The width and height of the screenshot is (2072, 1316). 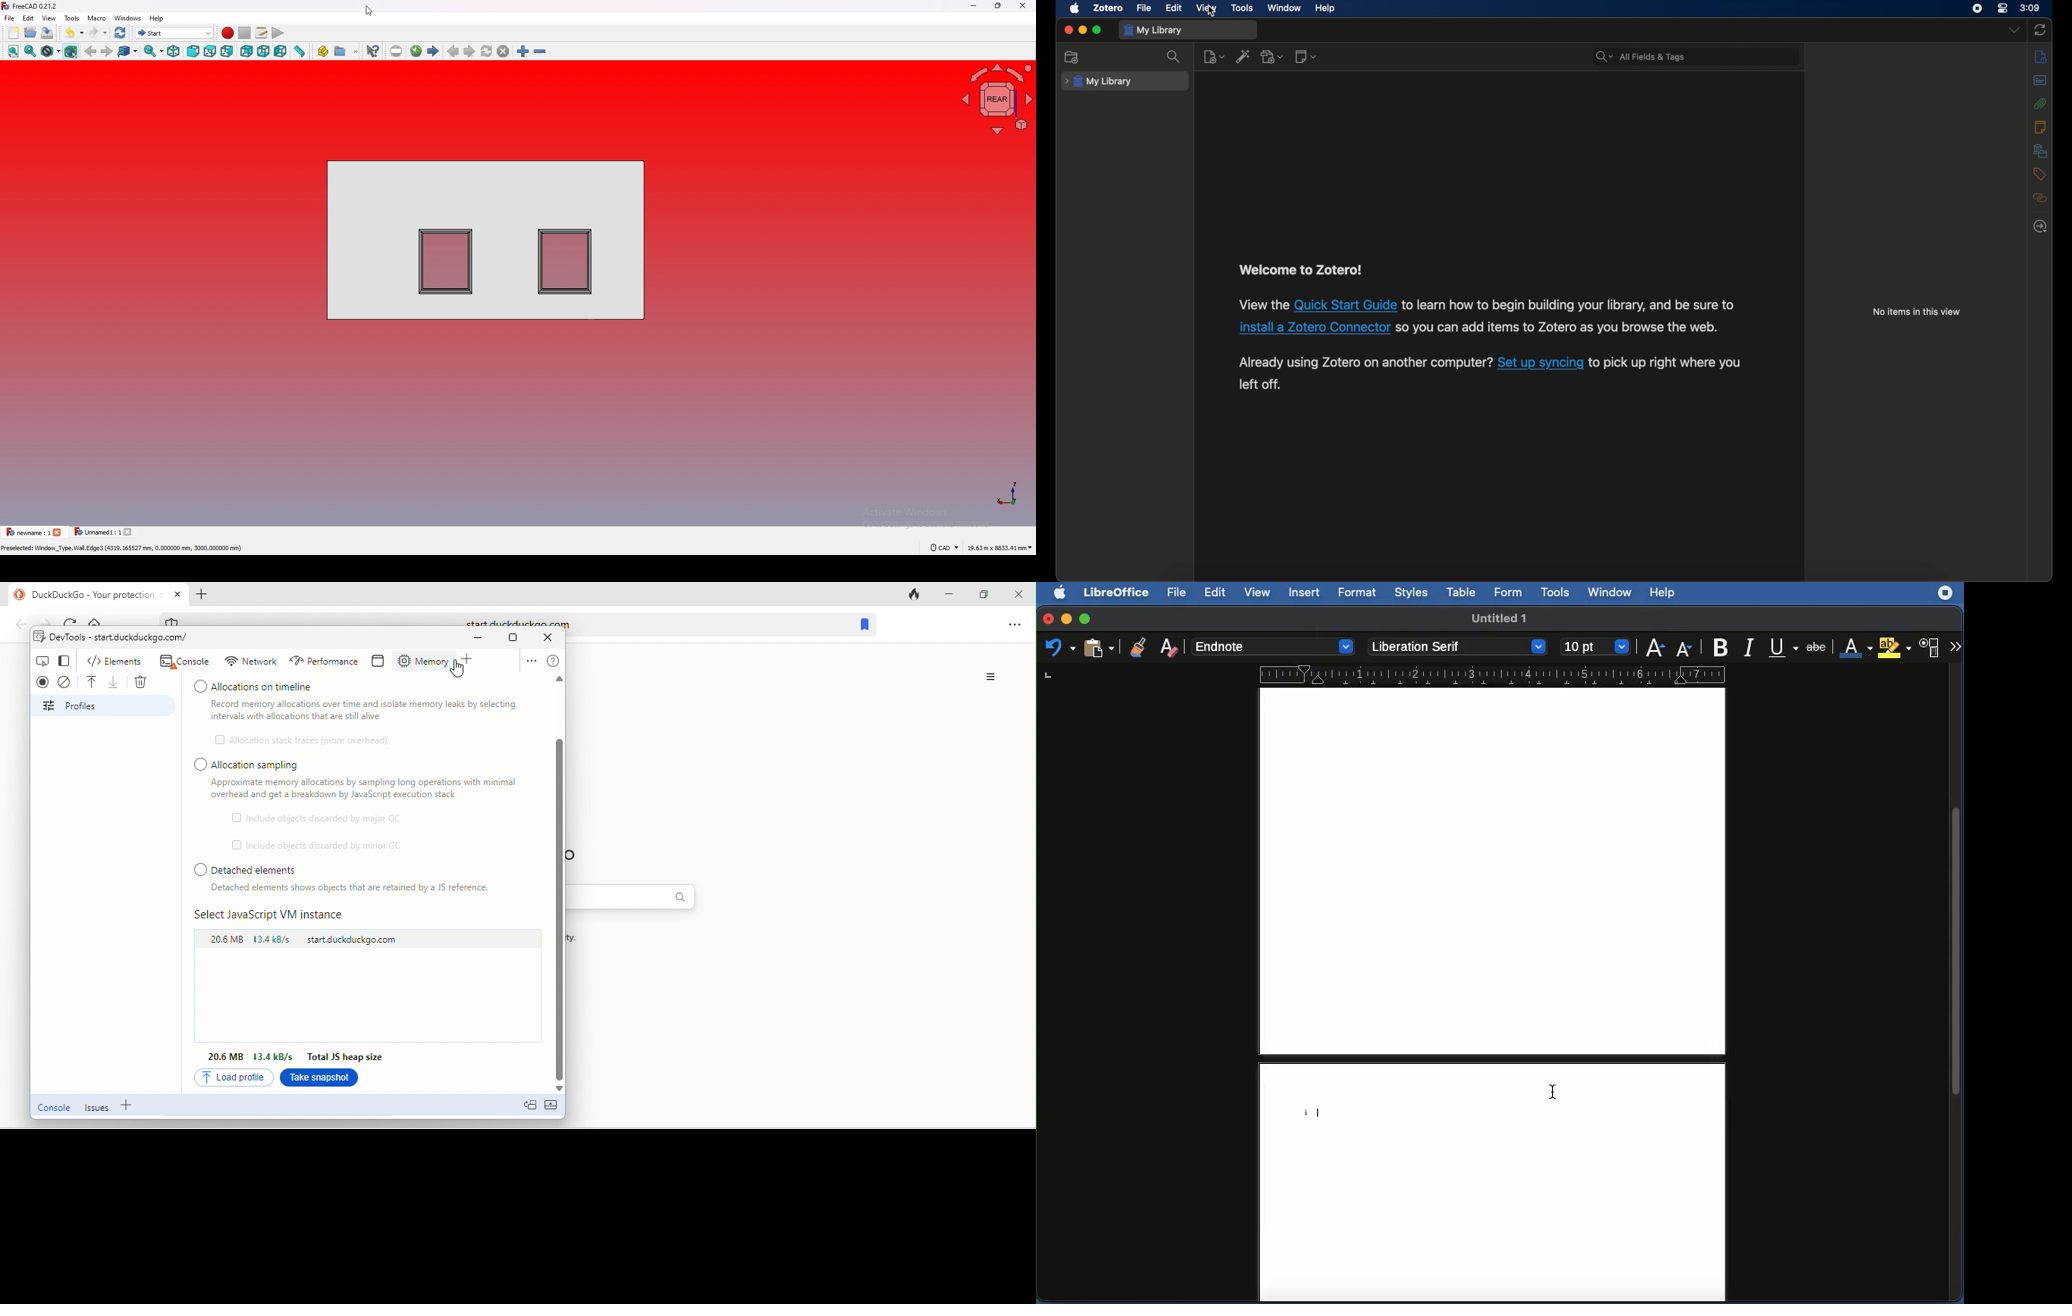 I want to click on apple icon, so click(x=1076, y=9).